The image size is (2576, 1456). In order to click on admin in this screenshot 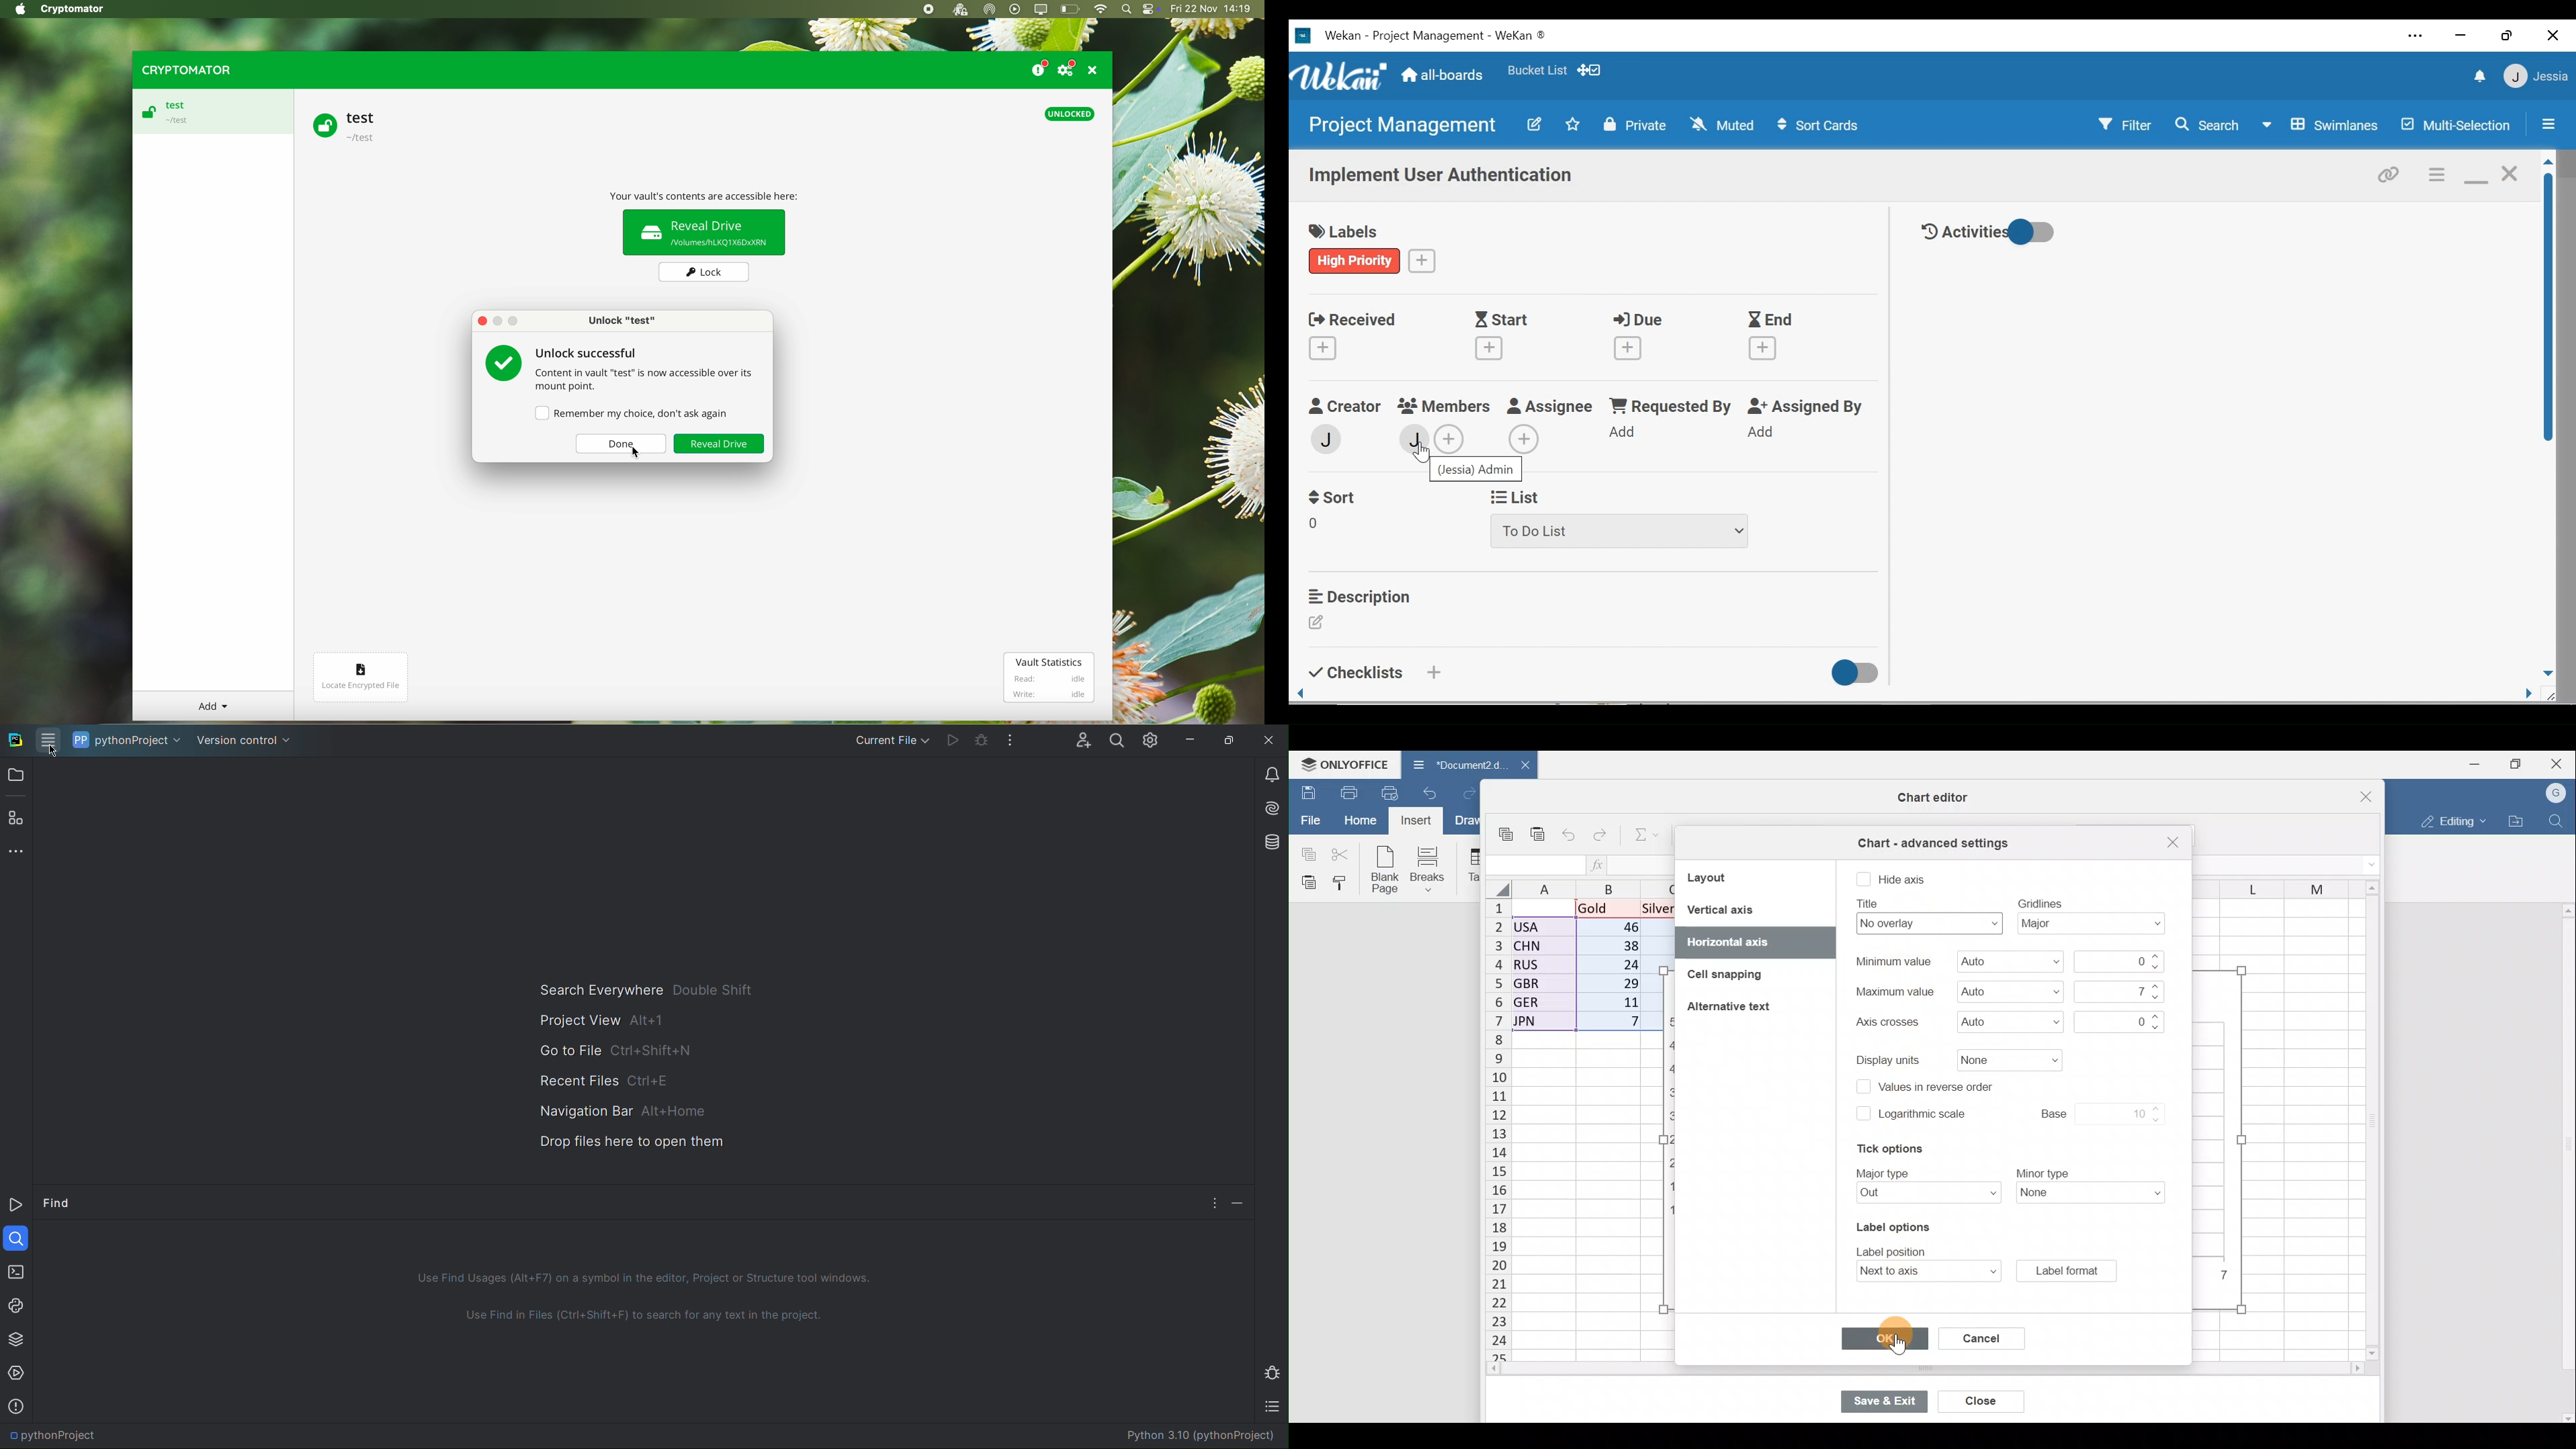, I will do `click(1414, 440)`.